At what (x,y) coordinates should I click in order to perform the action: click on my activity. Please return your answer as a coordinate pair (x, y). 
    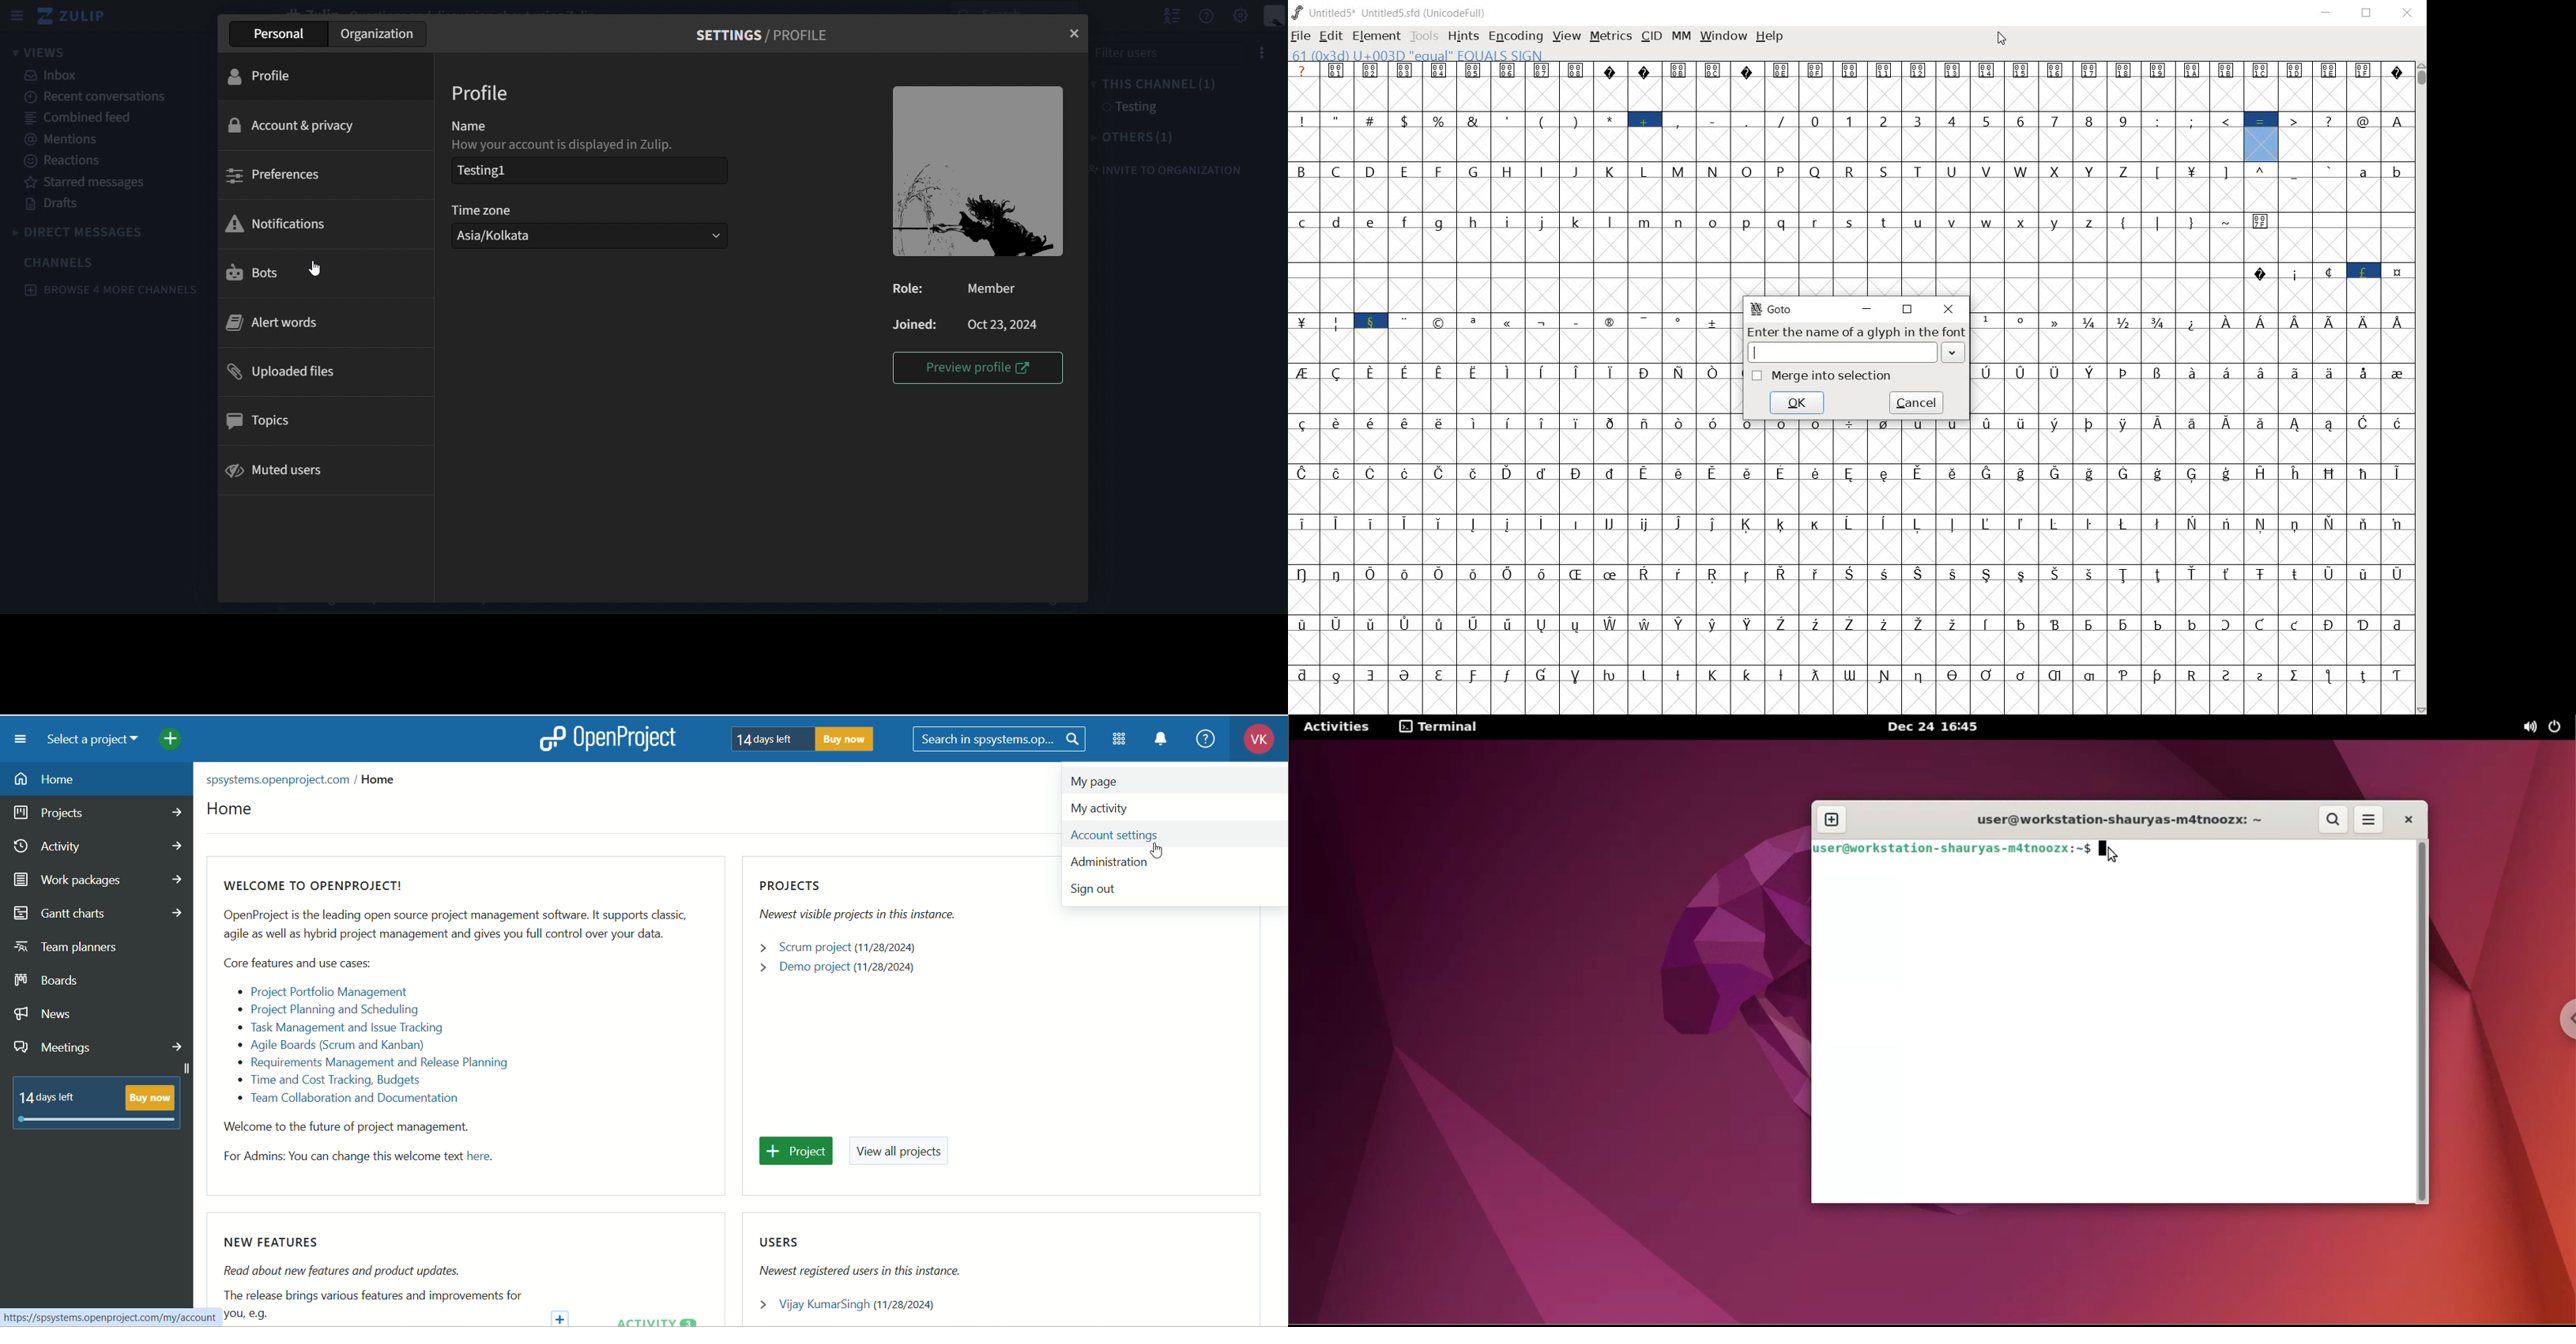
    Looking at the image, I should click on (1146, 806).